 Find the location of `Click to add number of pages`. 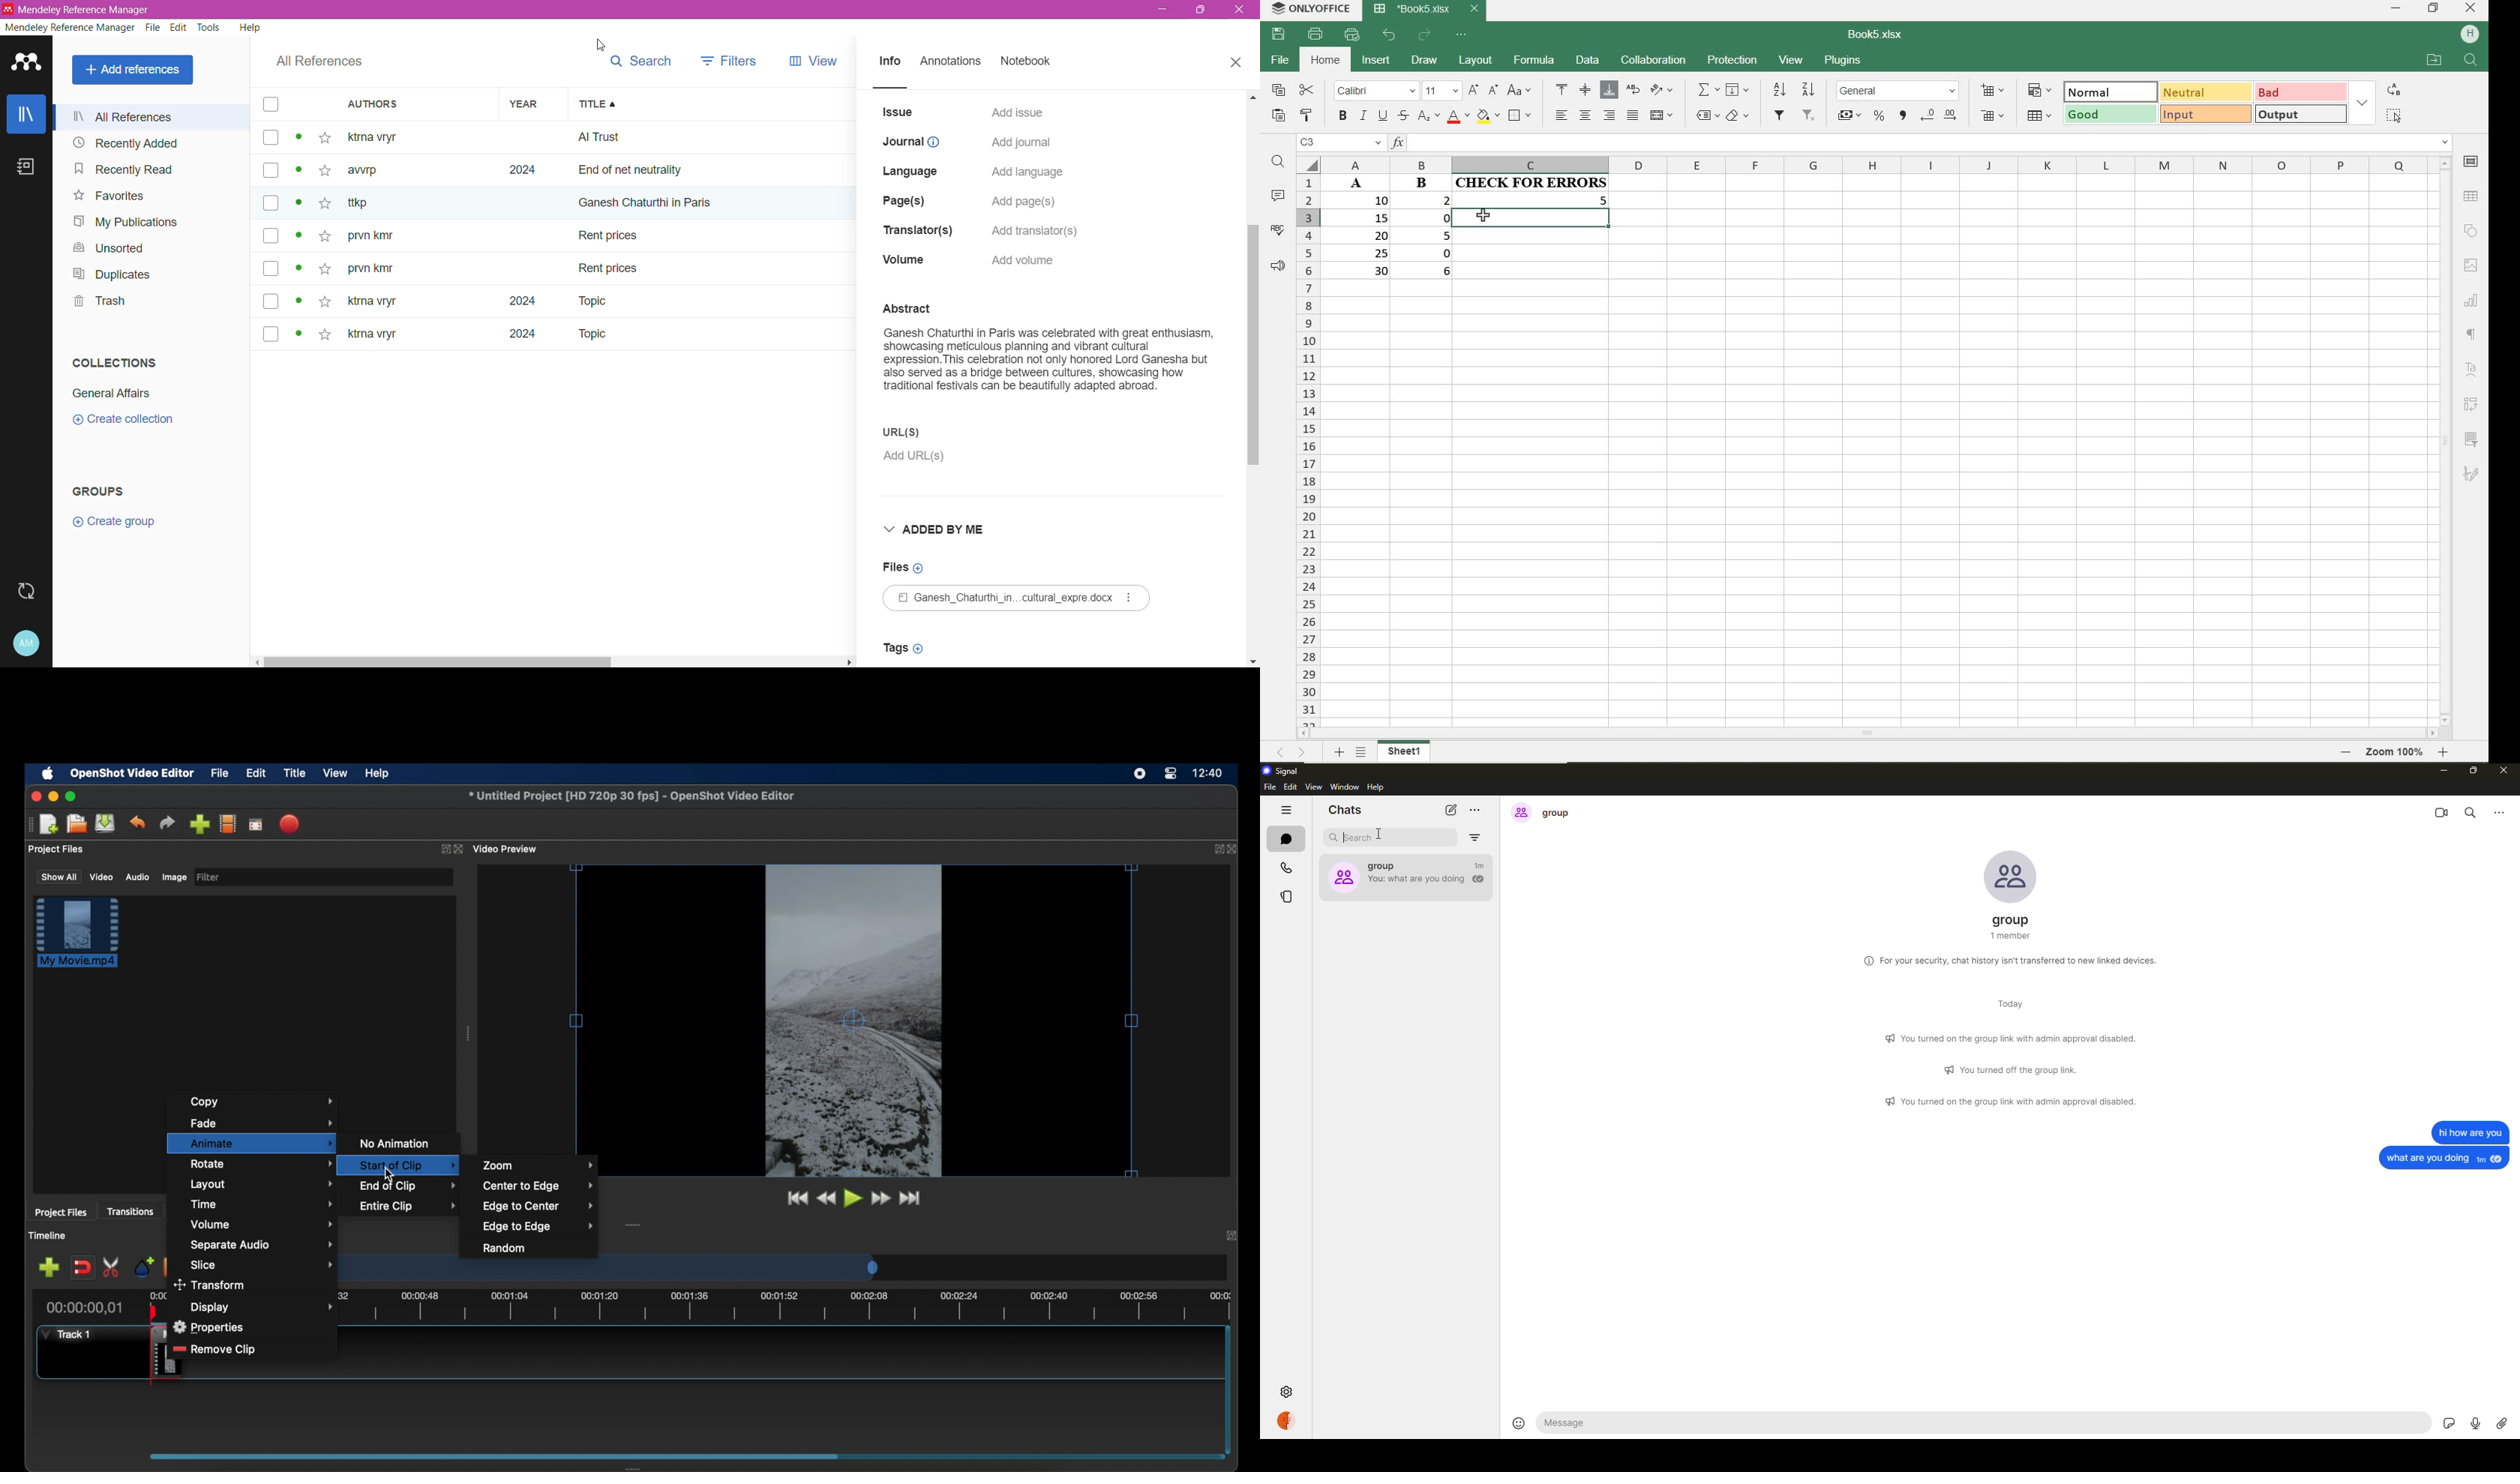

Click to add number of pages is located at coordinates (1028, 202).